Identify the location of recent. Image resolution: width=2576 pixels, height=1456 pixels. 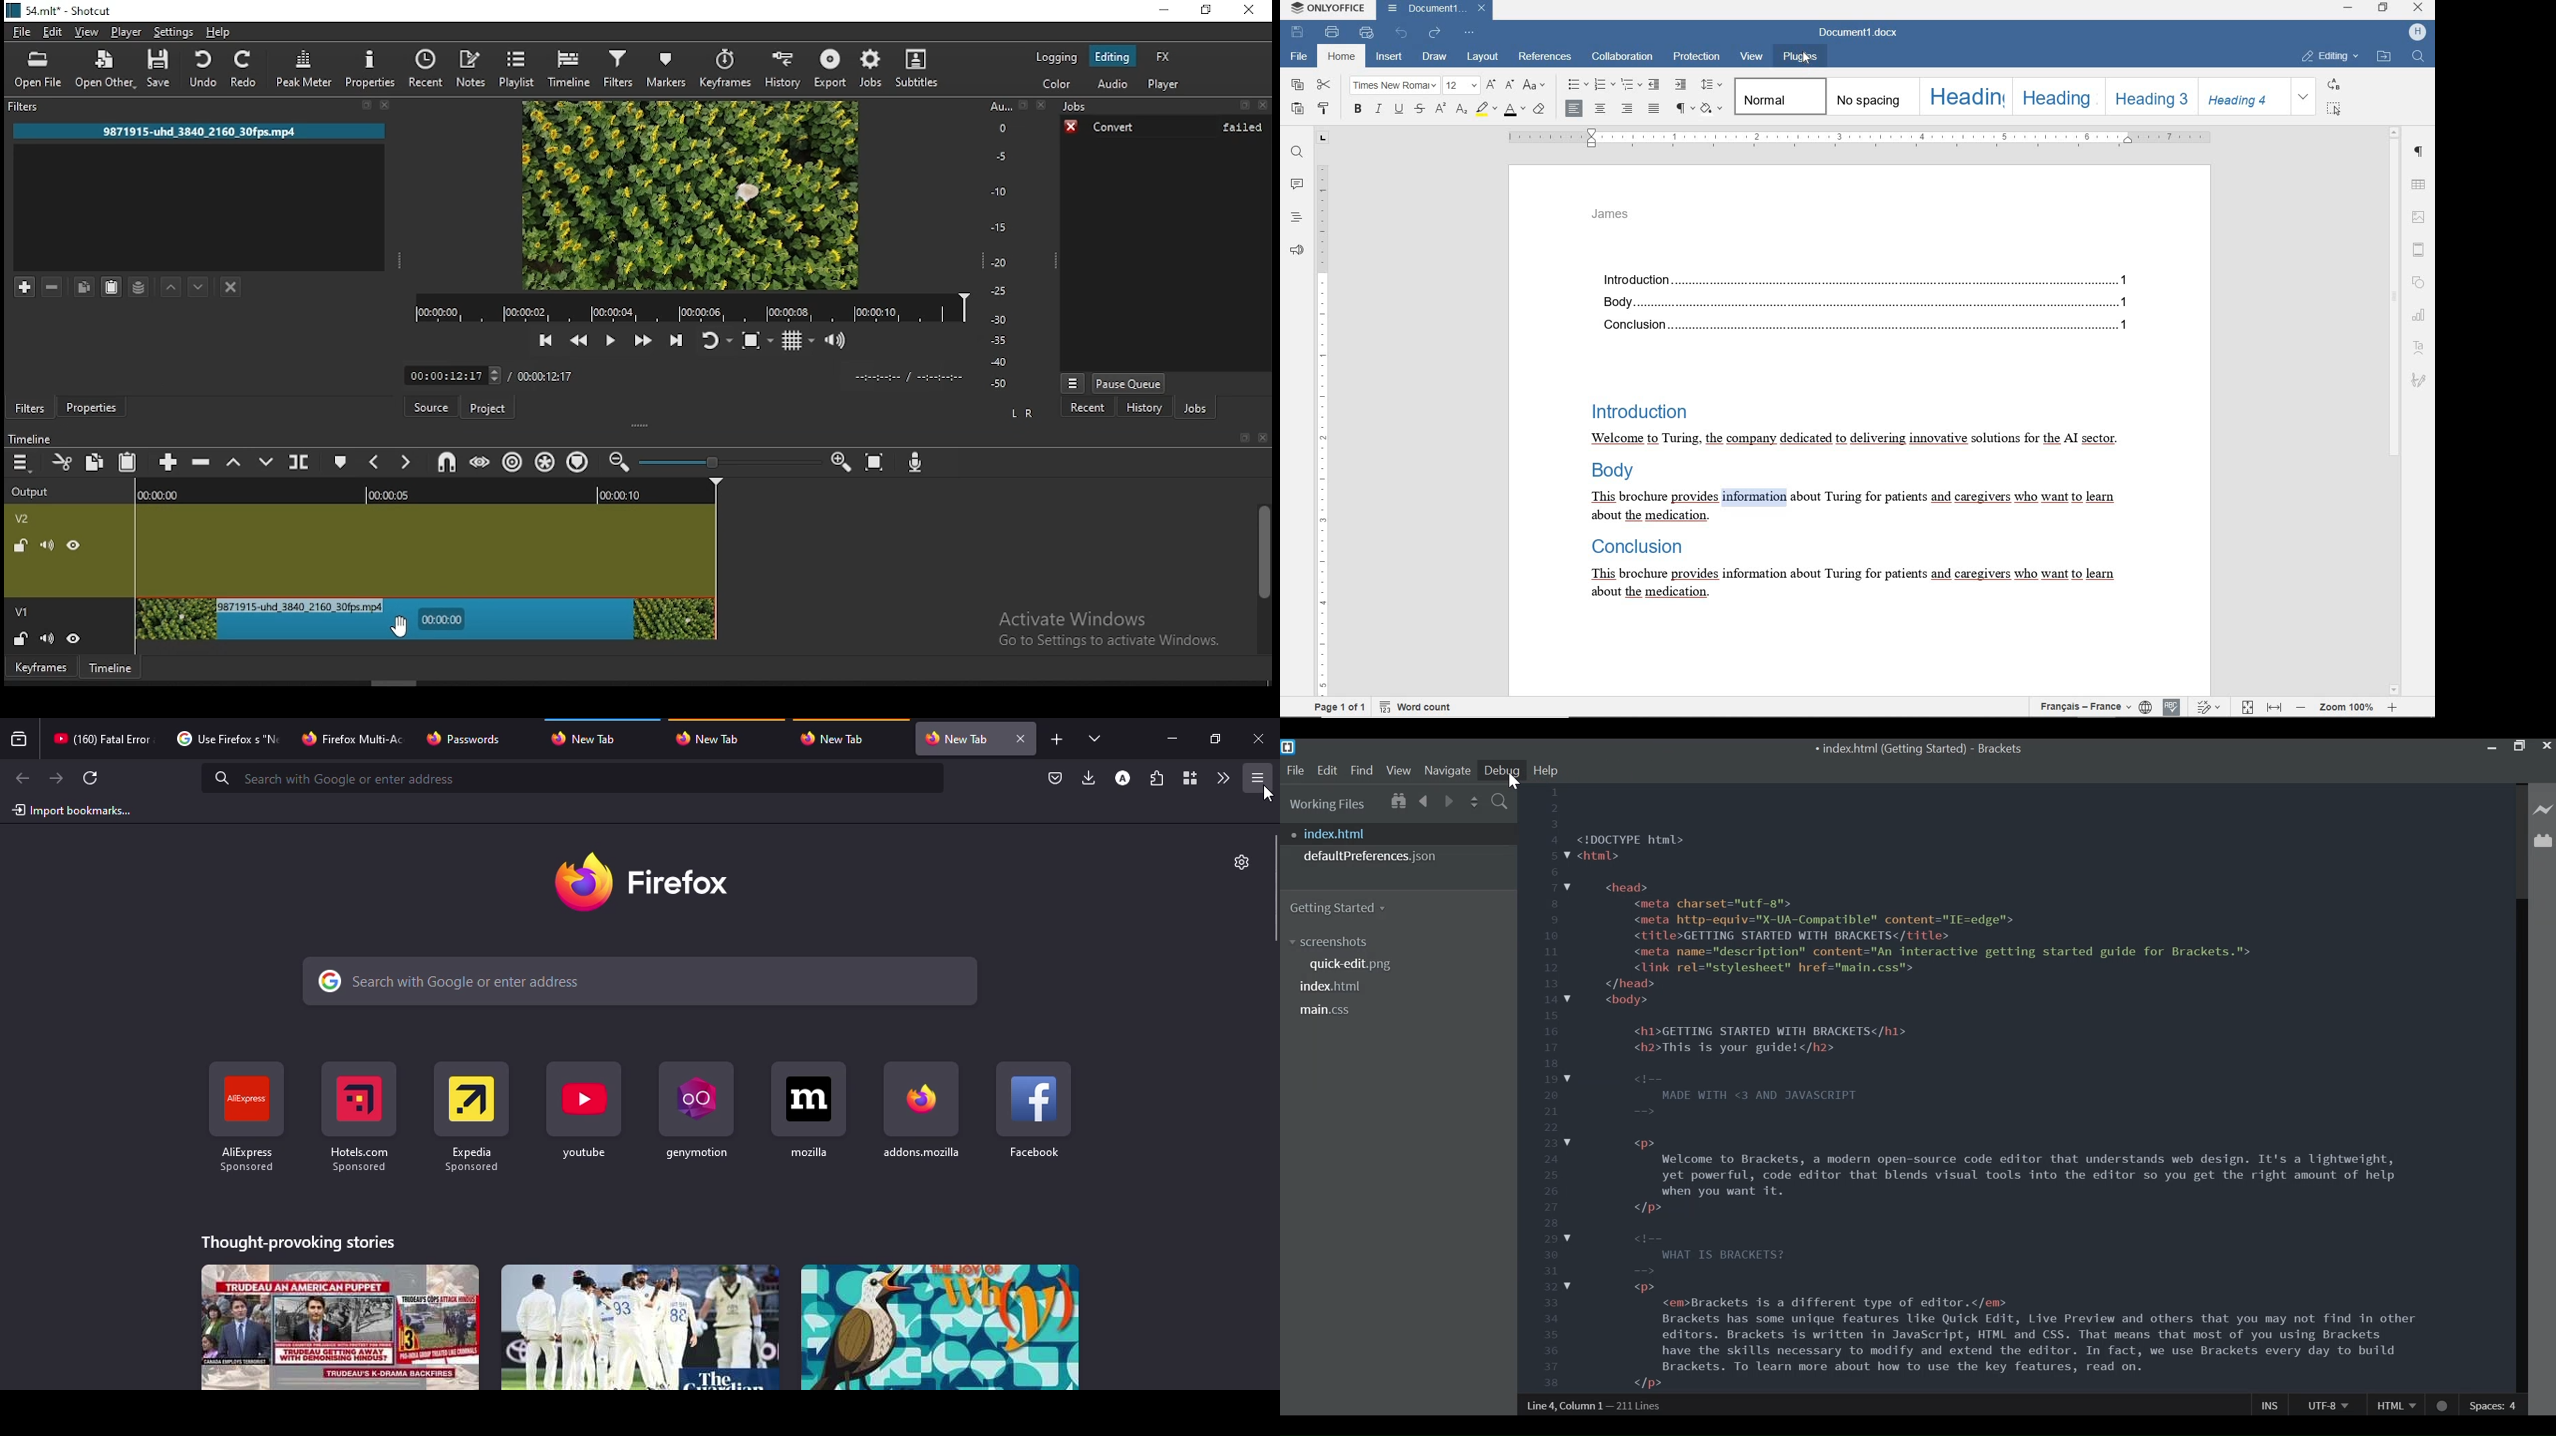
(429, 69).